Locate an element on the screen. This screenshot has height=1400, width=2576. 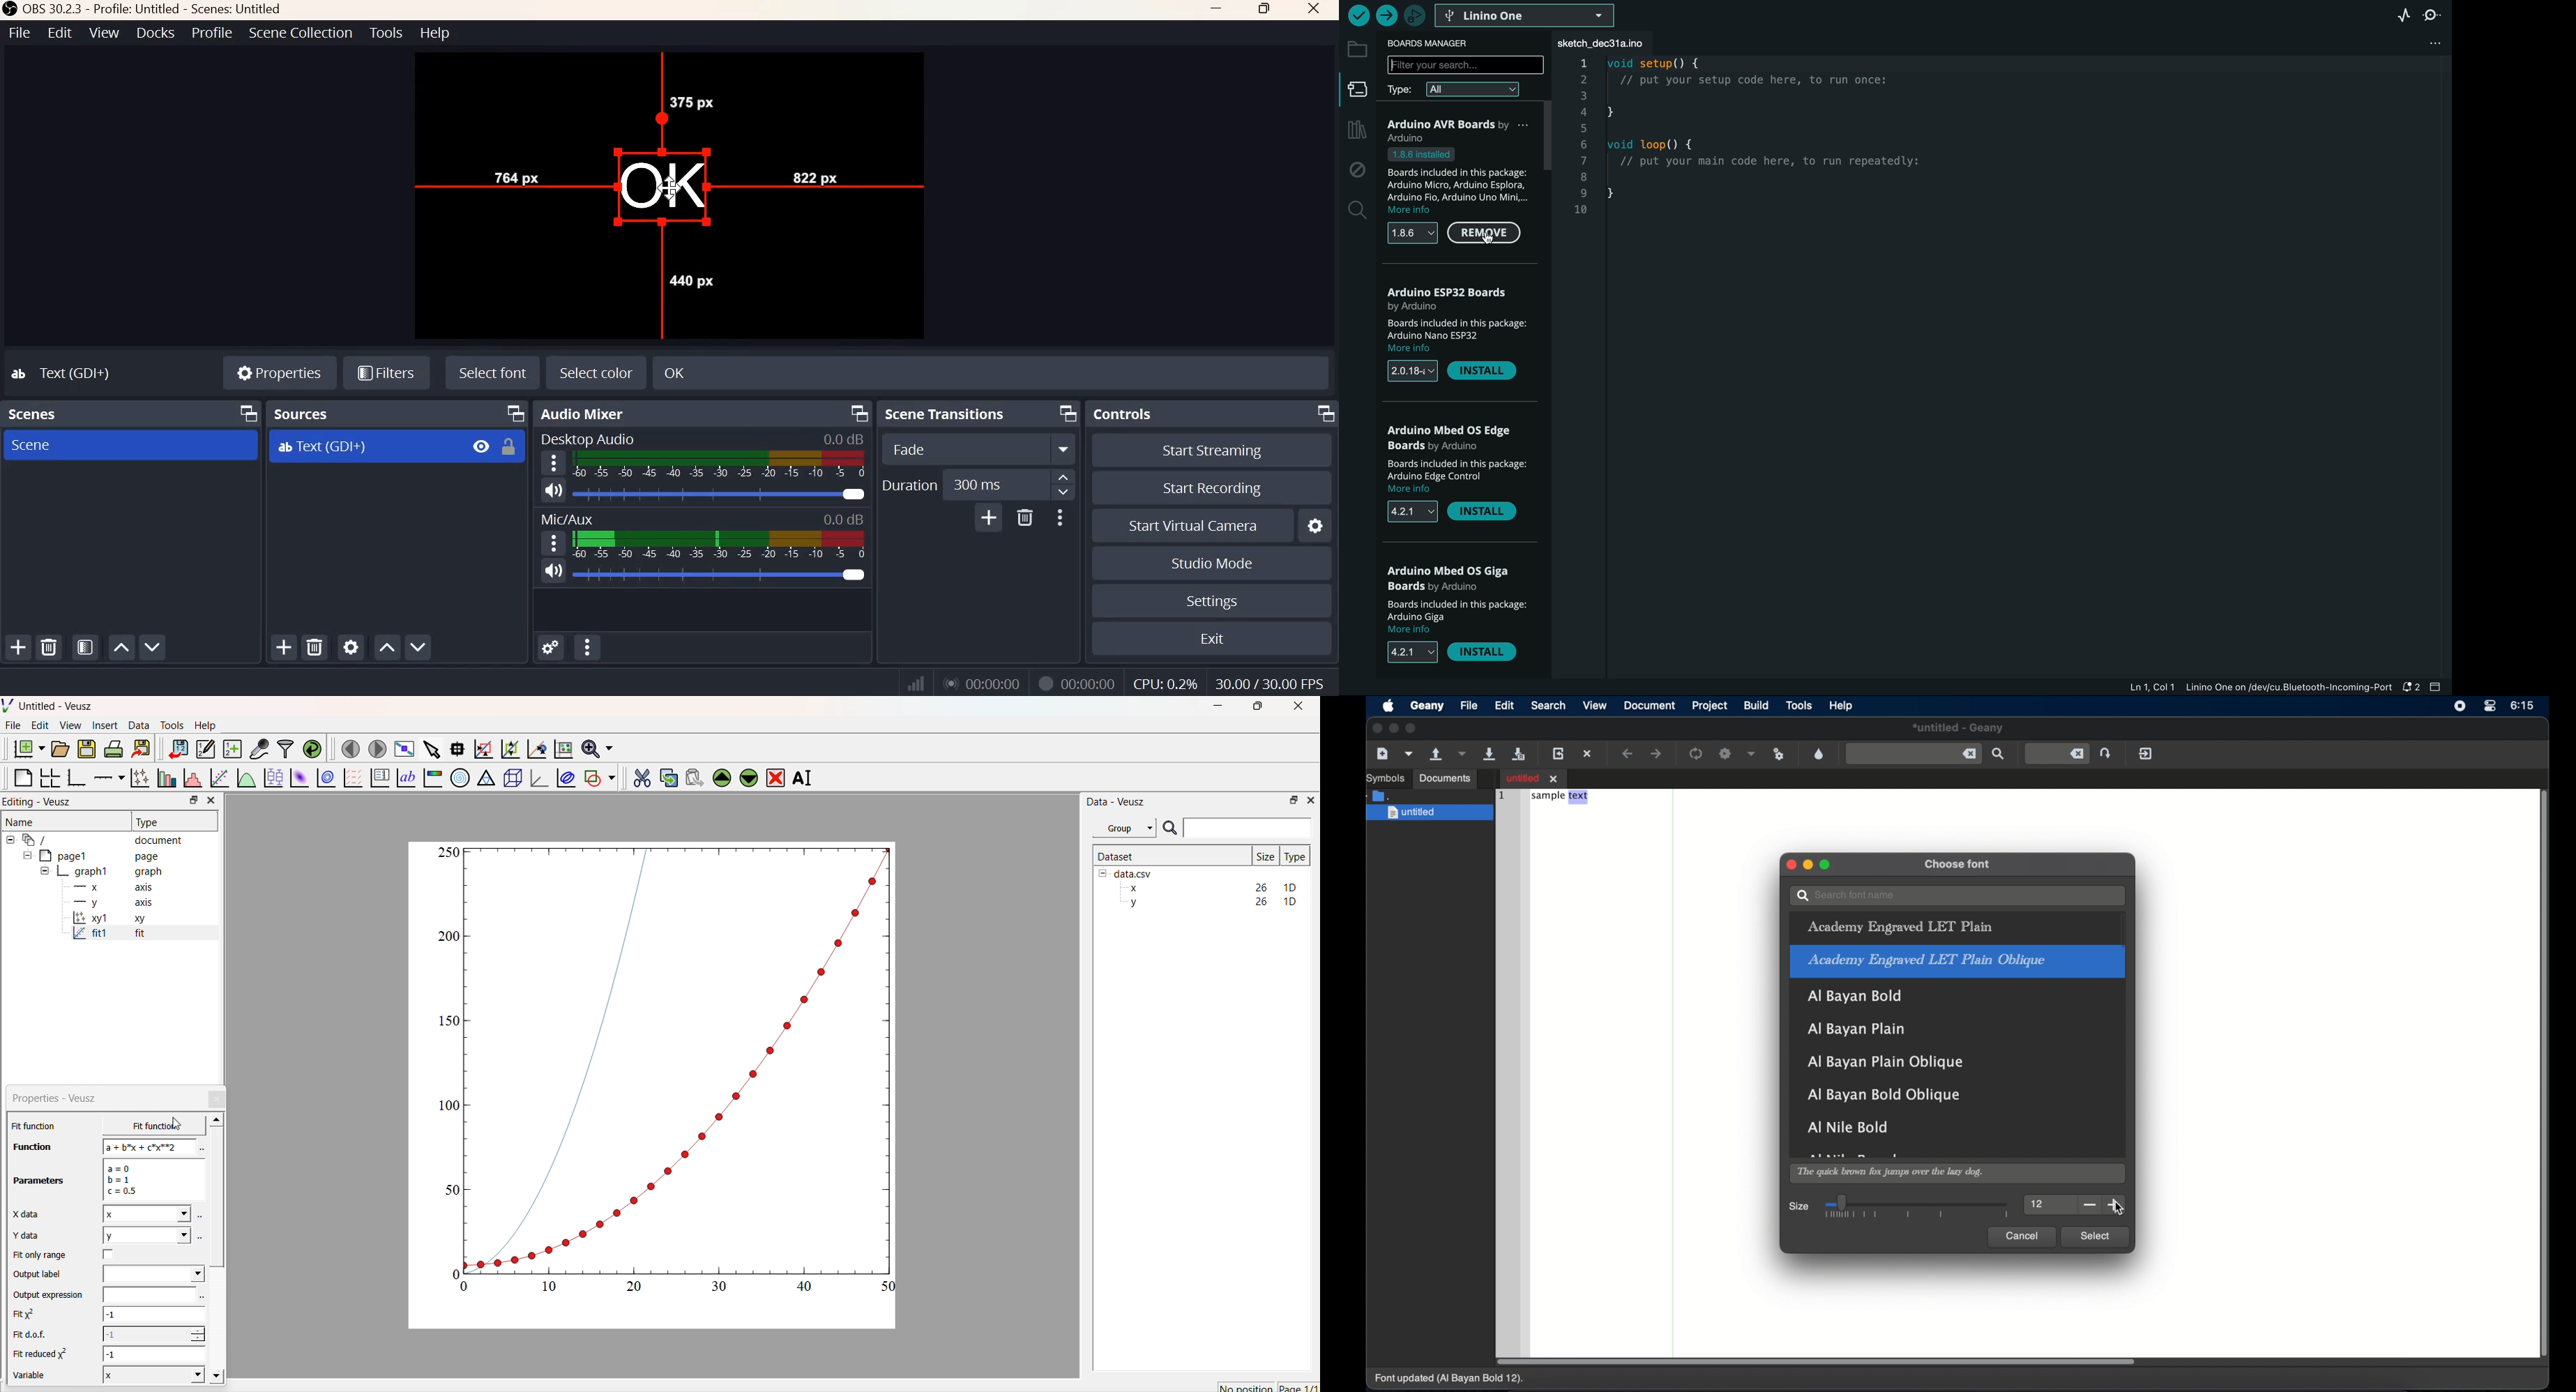
remove selected source(s) is located at coordinates (315, 646).